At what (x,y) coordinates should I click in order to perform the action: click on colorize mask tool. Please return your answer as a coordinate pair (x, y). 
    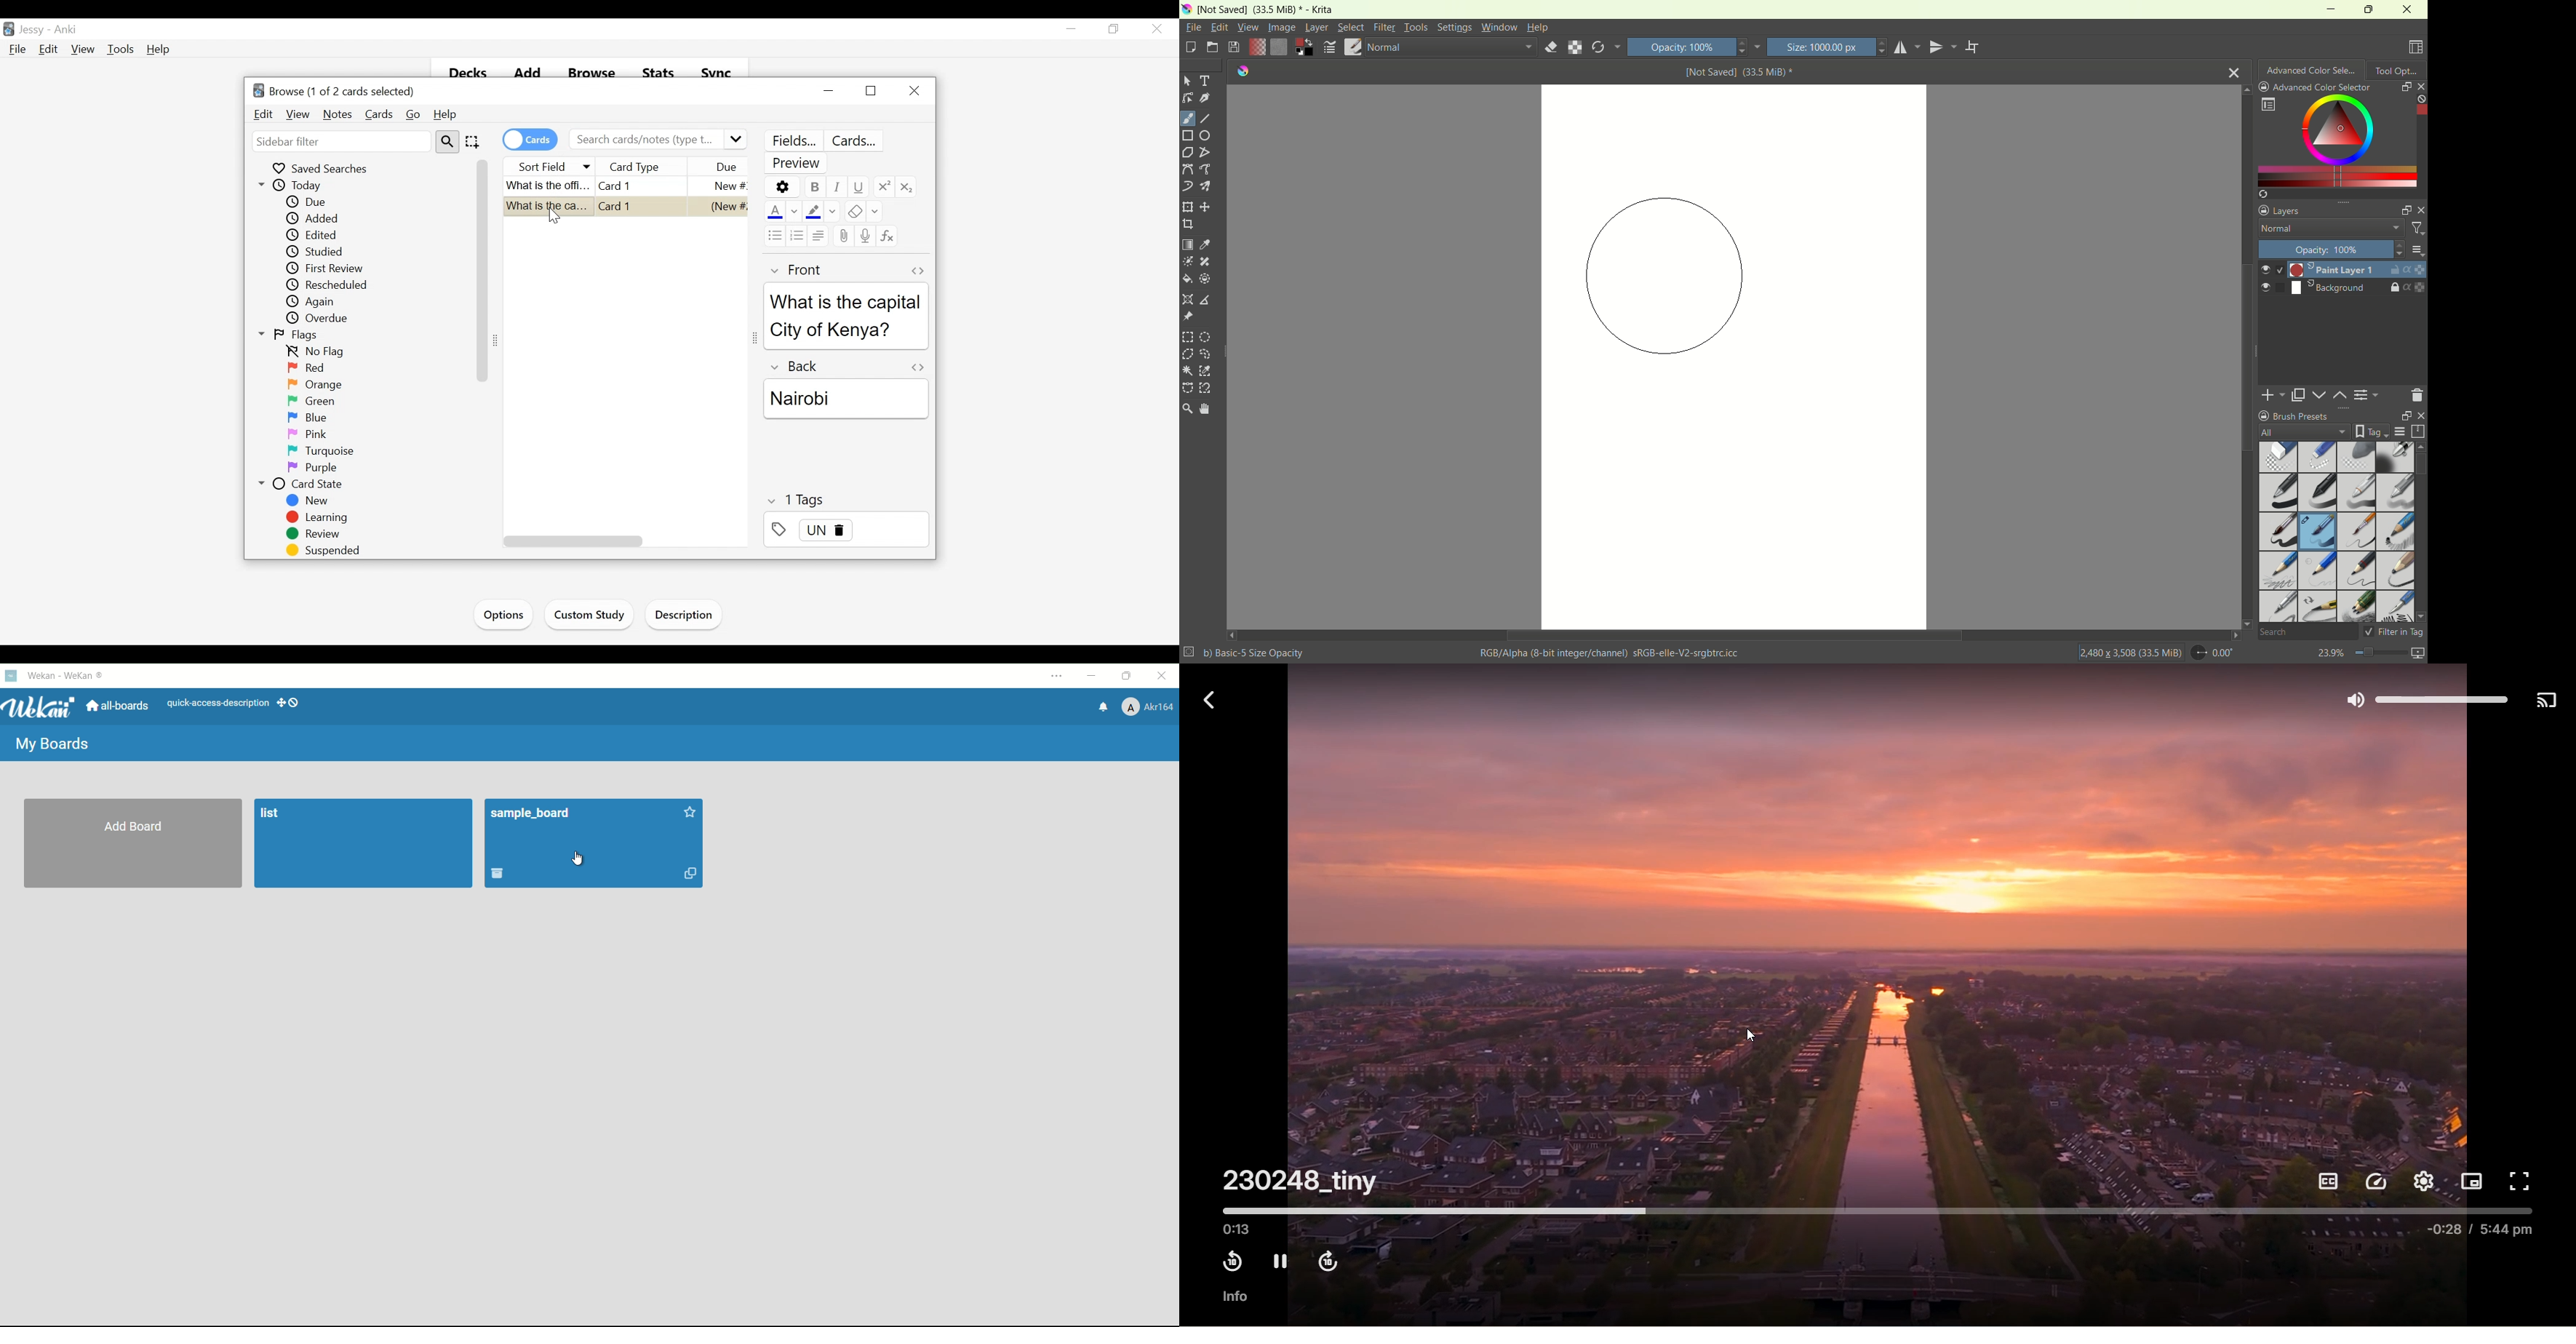
    Looking at the image, I should click on (1188, 261).